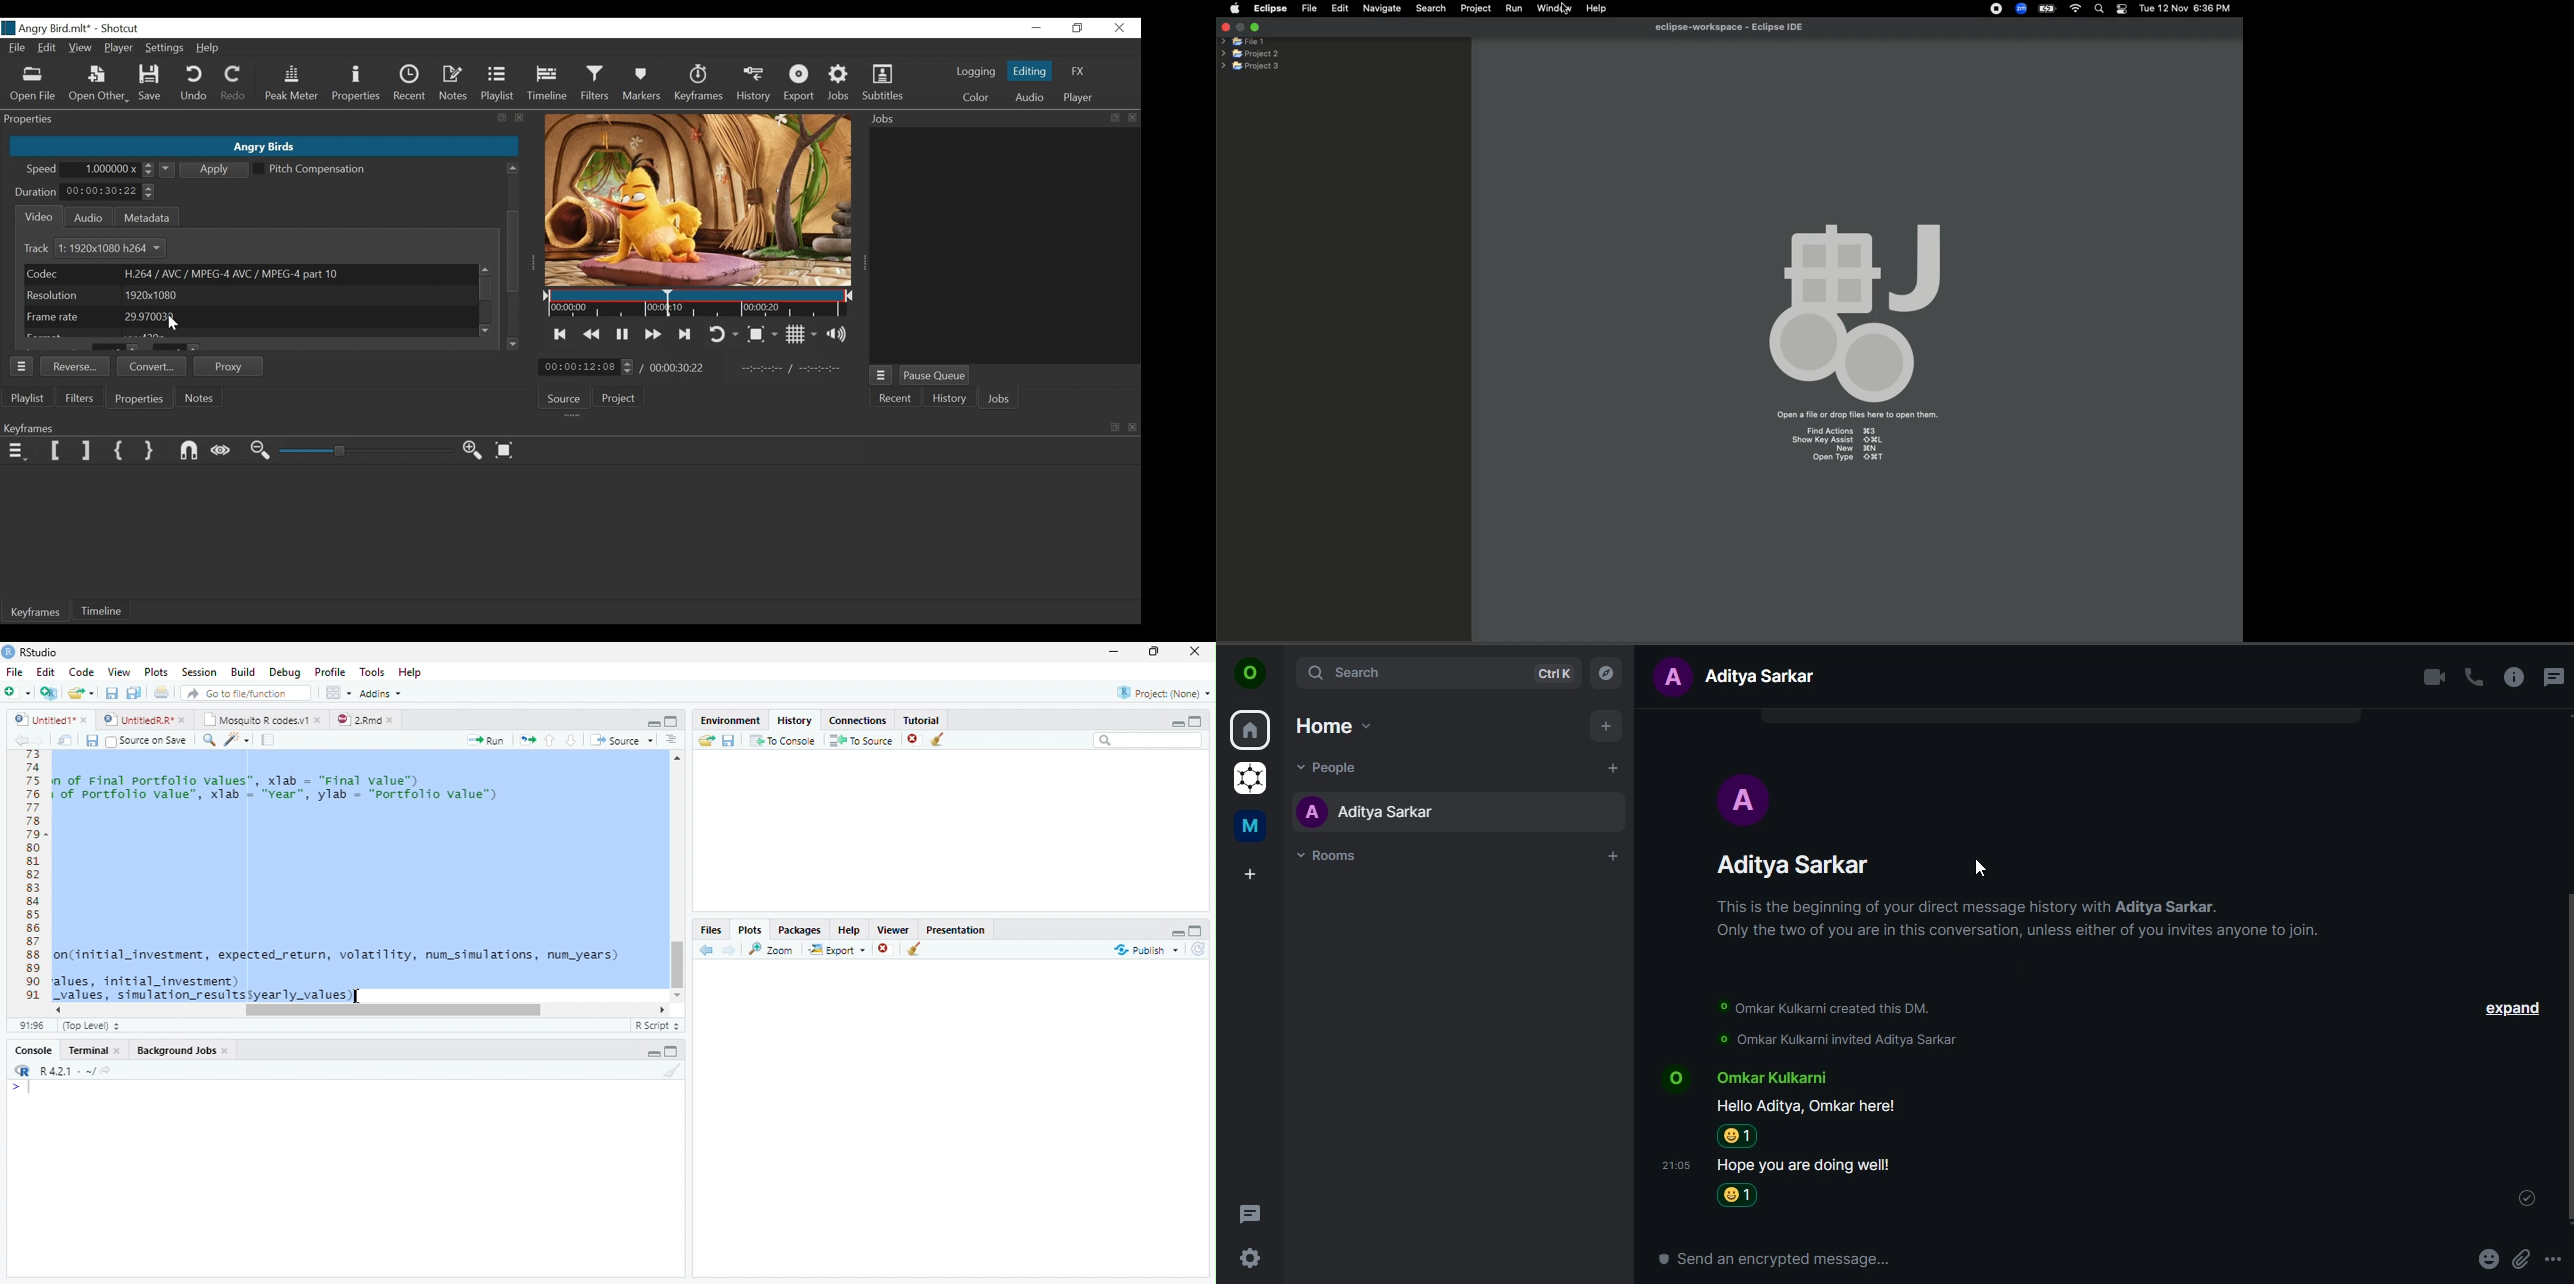 Image resolution: width=2576 pixels, height=1288 pixels. I want to click on add rooms, so click(1612, 856).